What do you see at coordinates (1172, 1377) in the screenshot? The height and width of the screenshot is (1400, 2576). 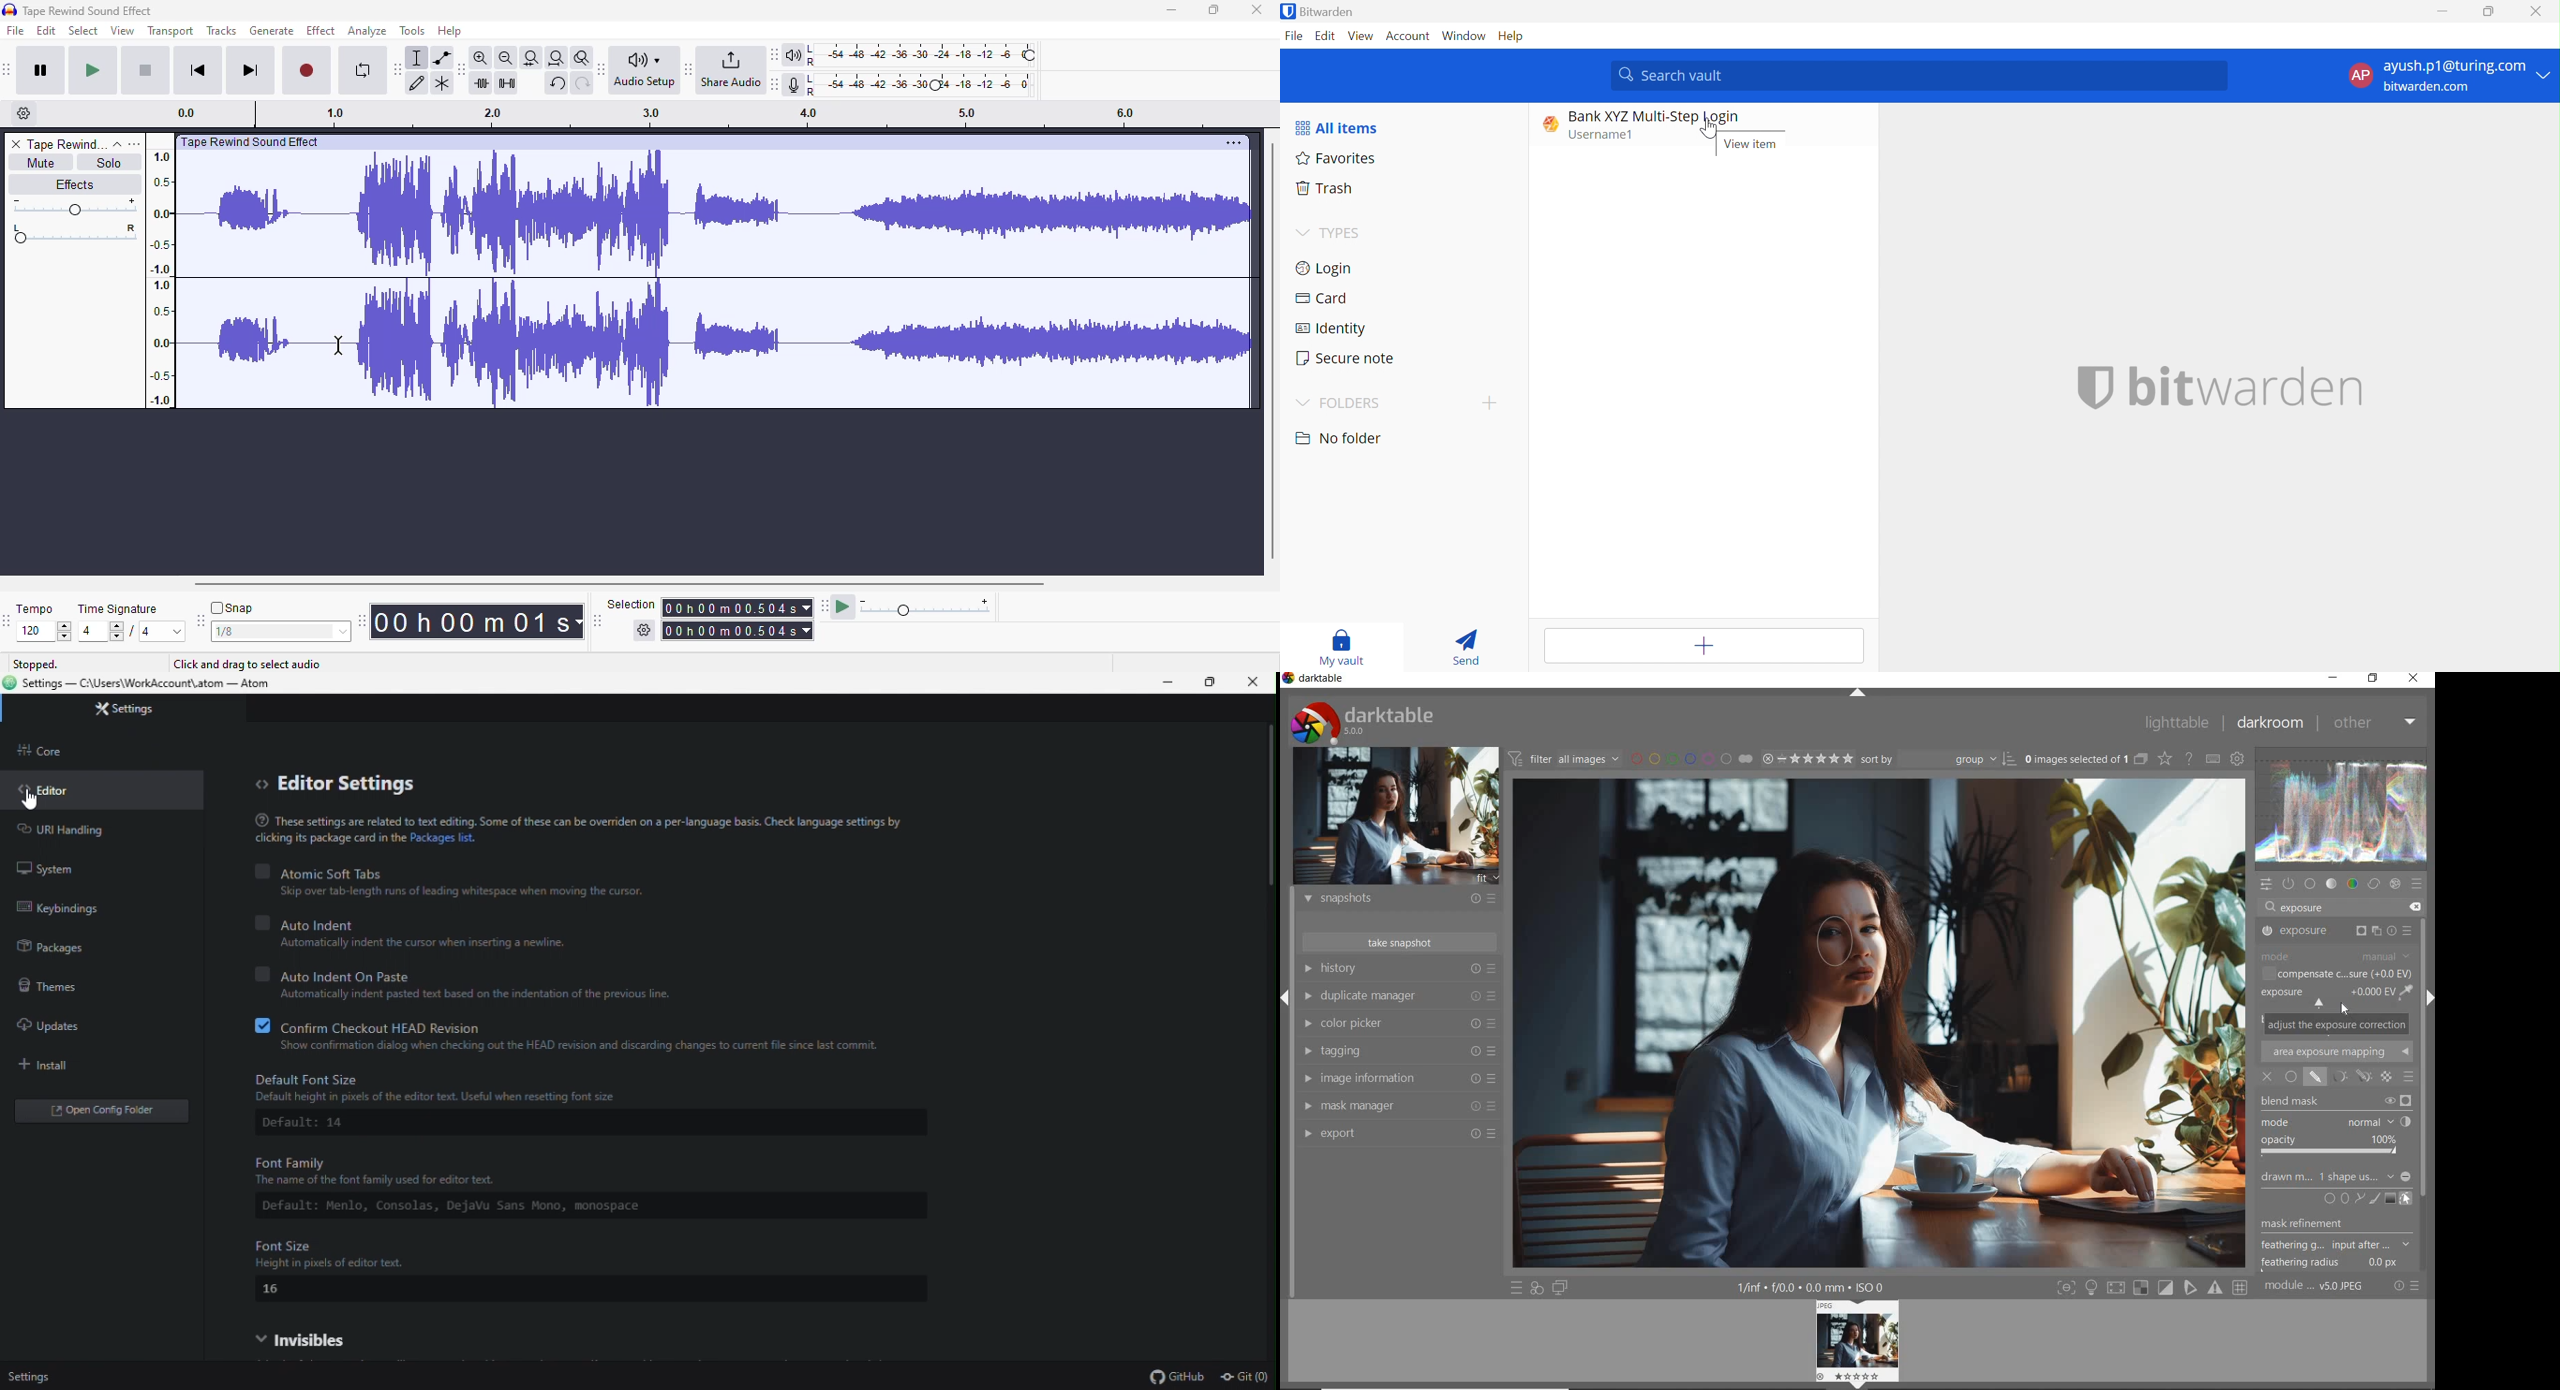 I see `github` at bounding box center [1172, 1377].